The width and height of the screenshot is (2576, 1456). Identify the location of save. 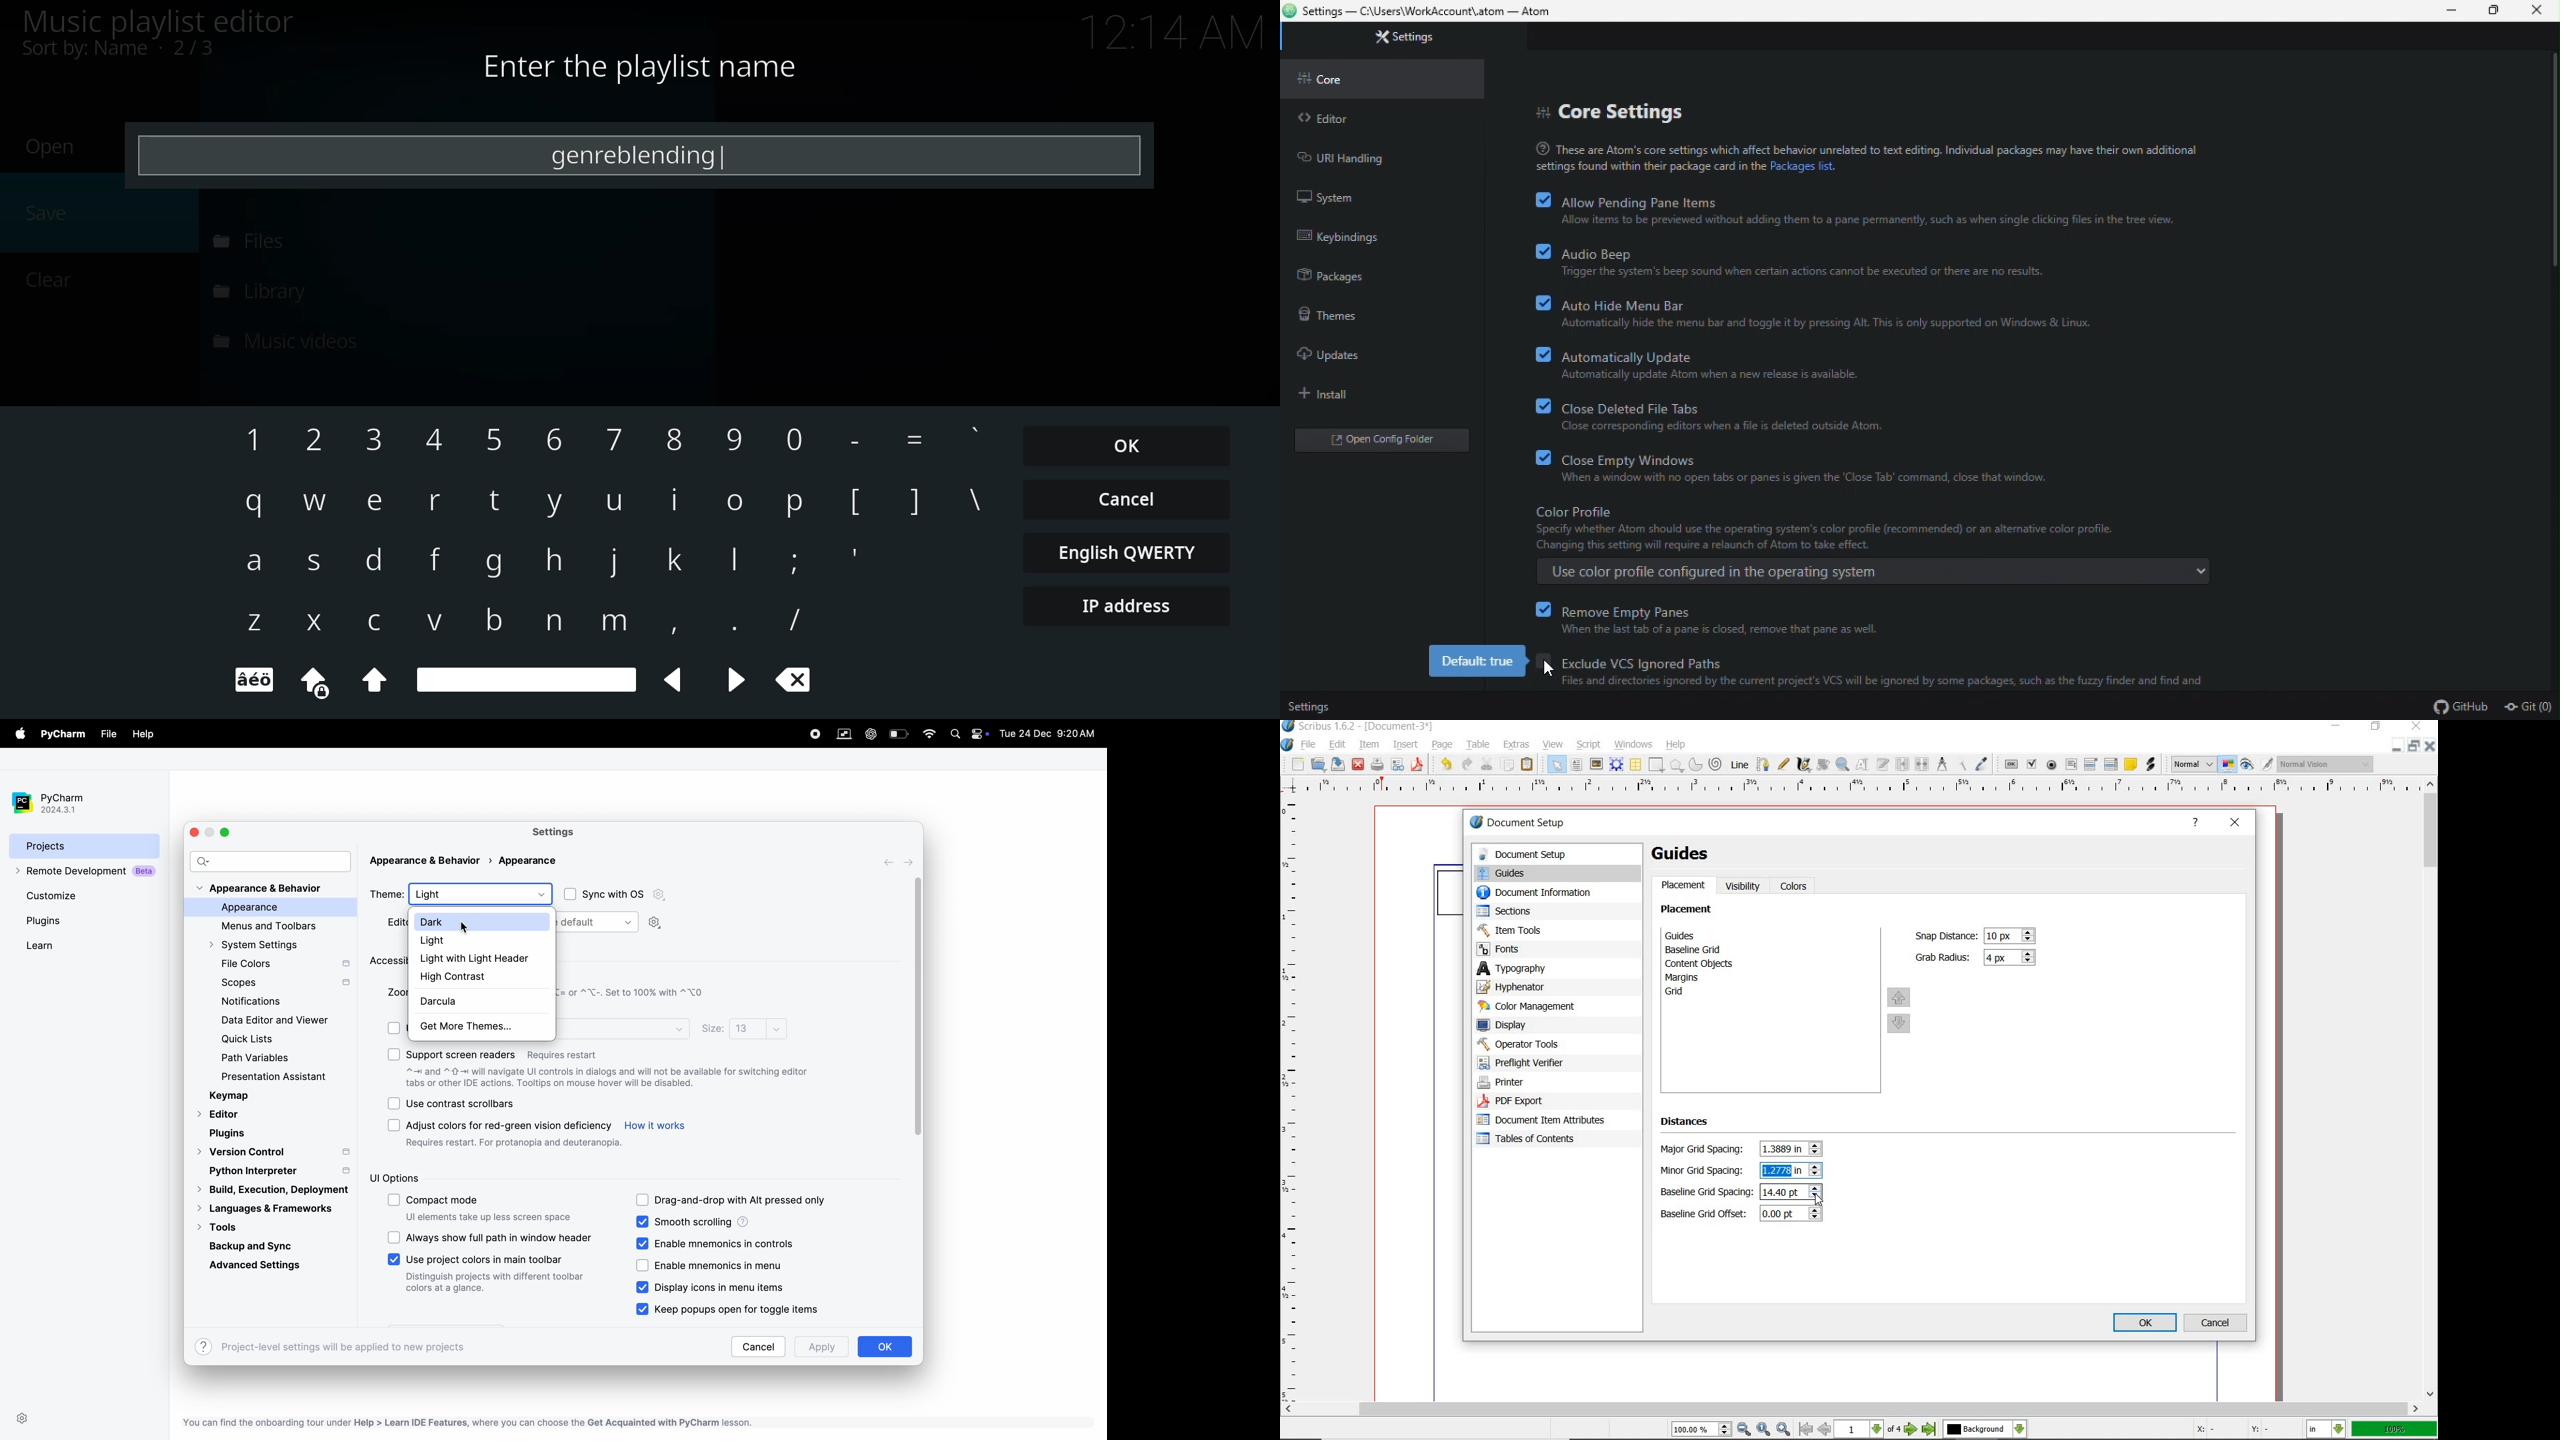
(1337, 763).